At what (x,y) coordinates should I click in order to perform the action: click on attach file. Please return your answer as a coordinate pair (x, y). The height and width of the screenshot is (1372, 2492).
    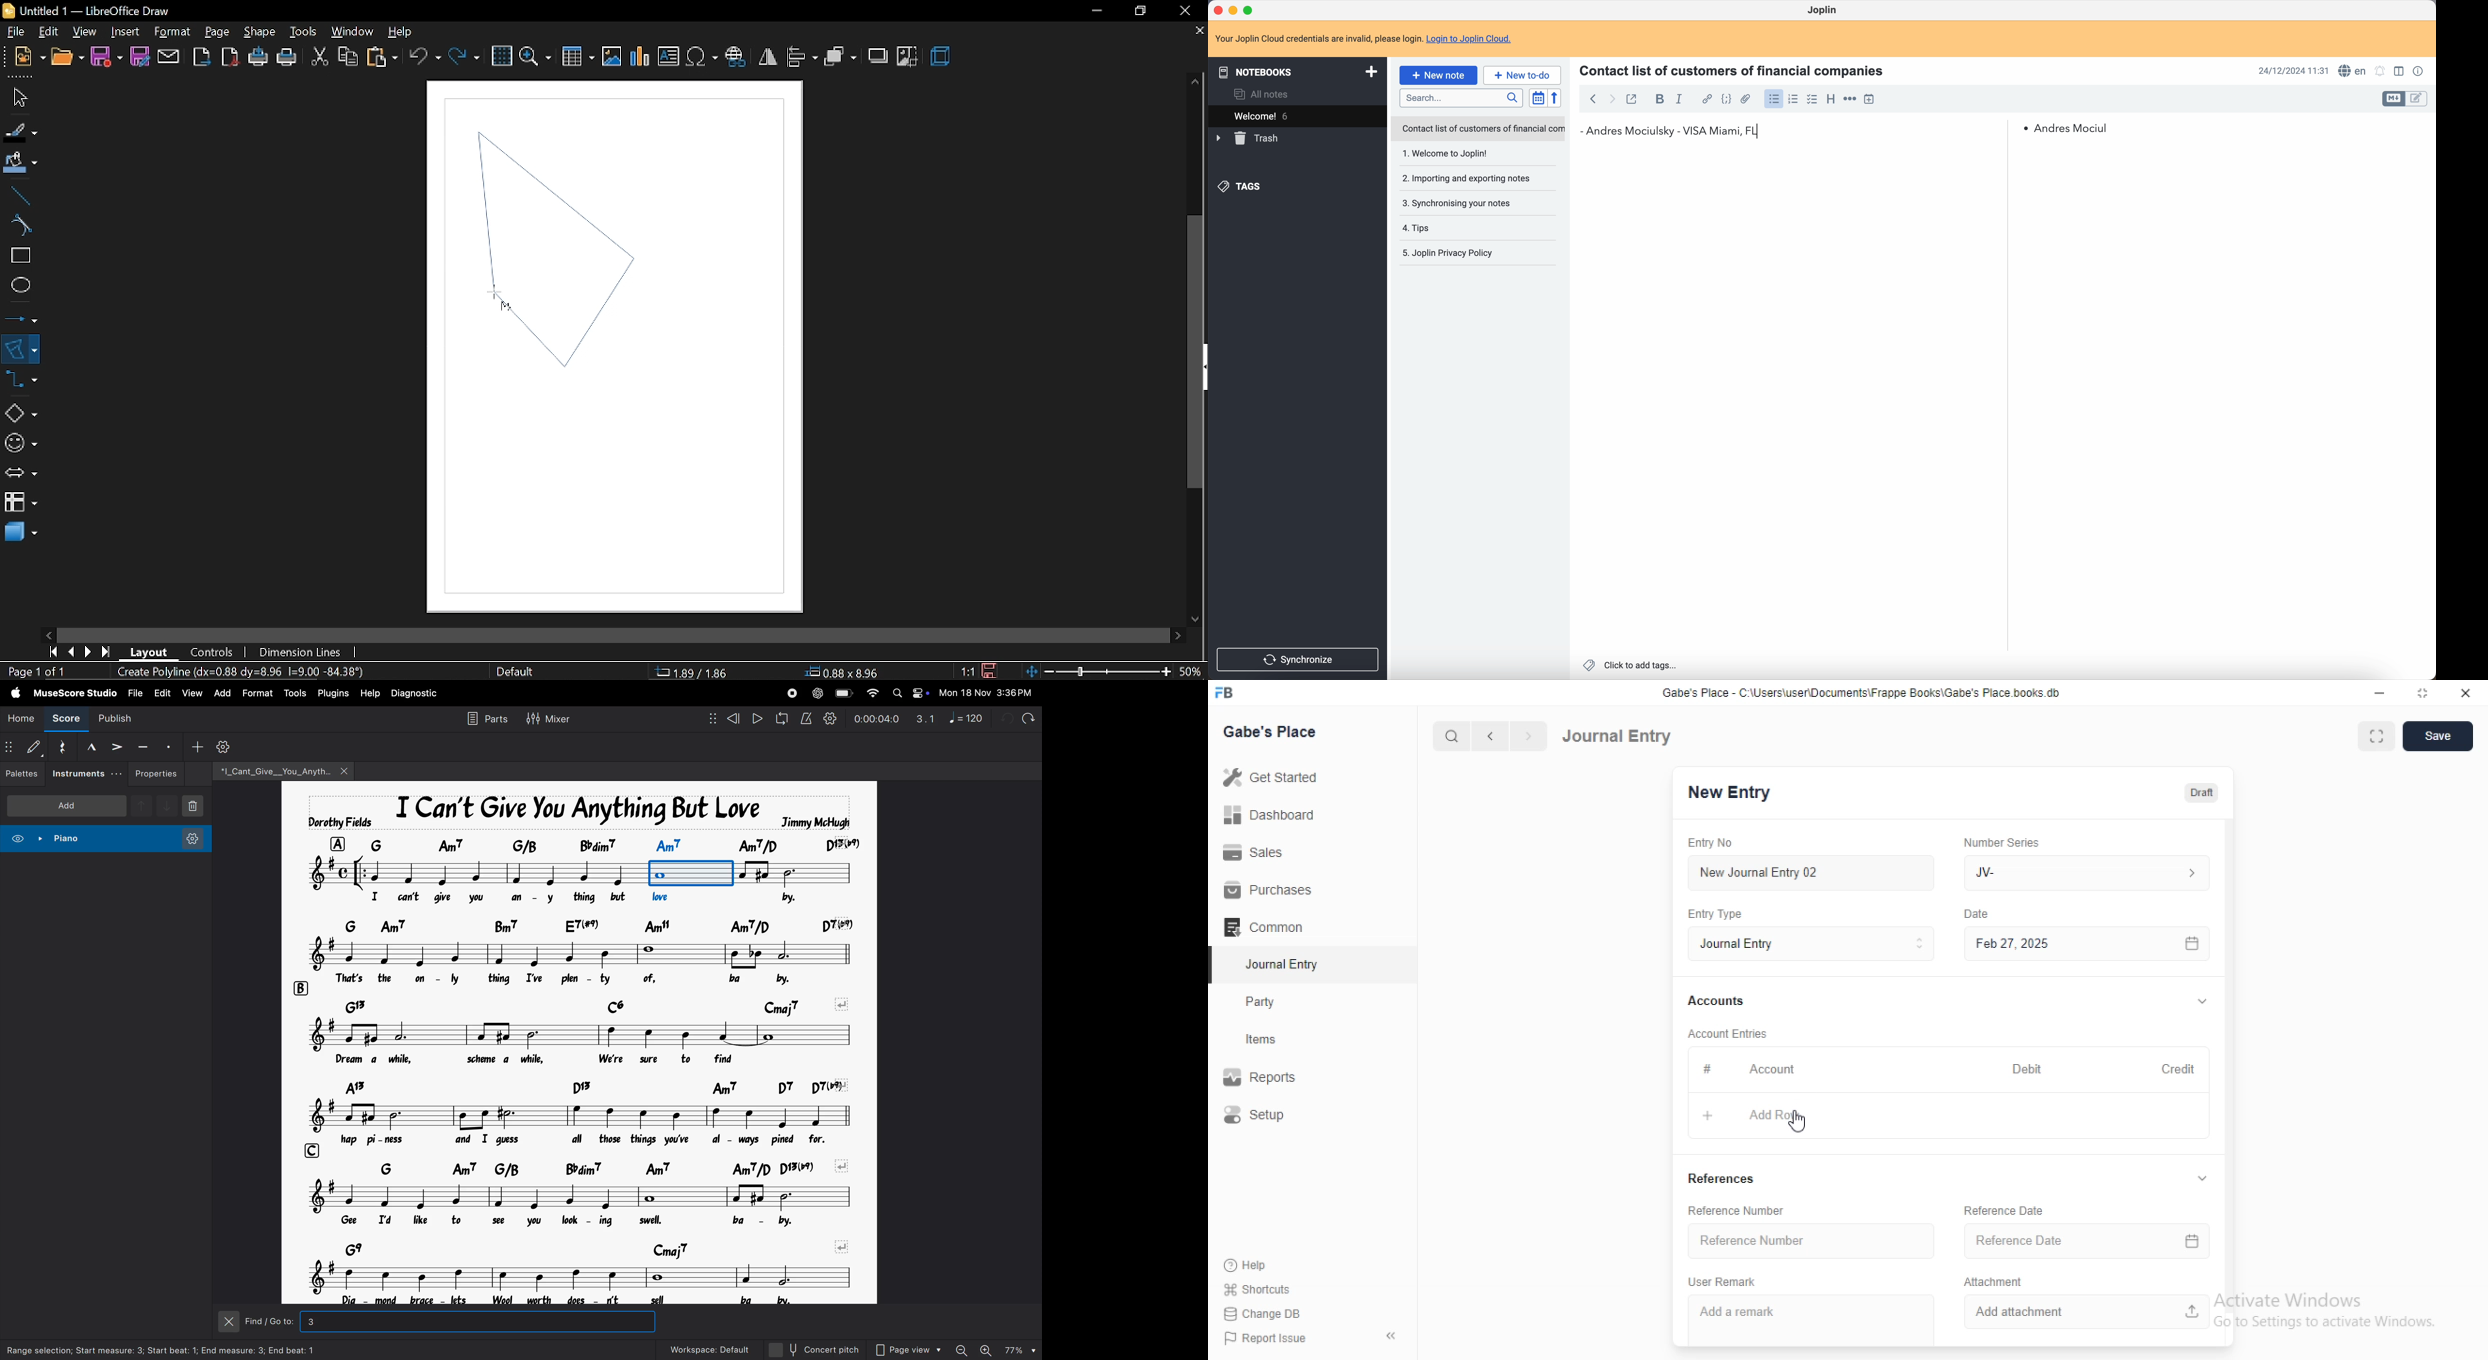
    Looking at the image, I should click on (1746, 99).